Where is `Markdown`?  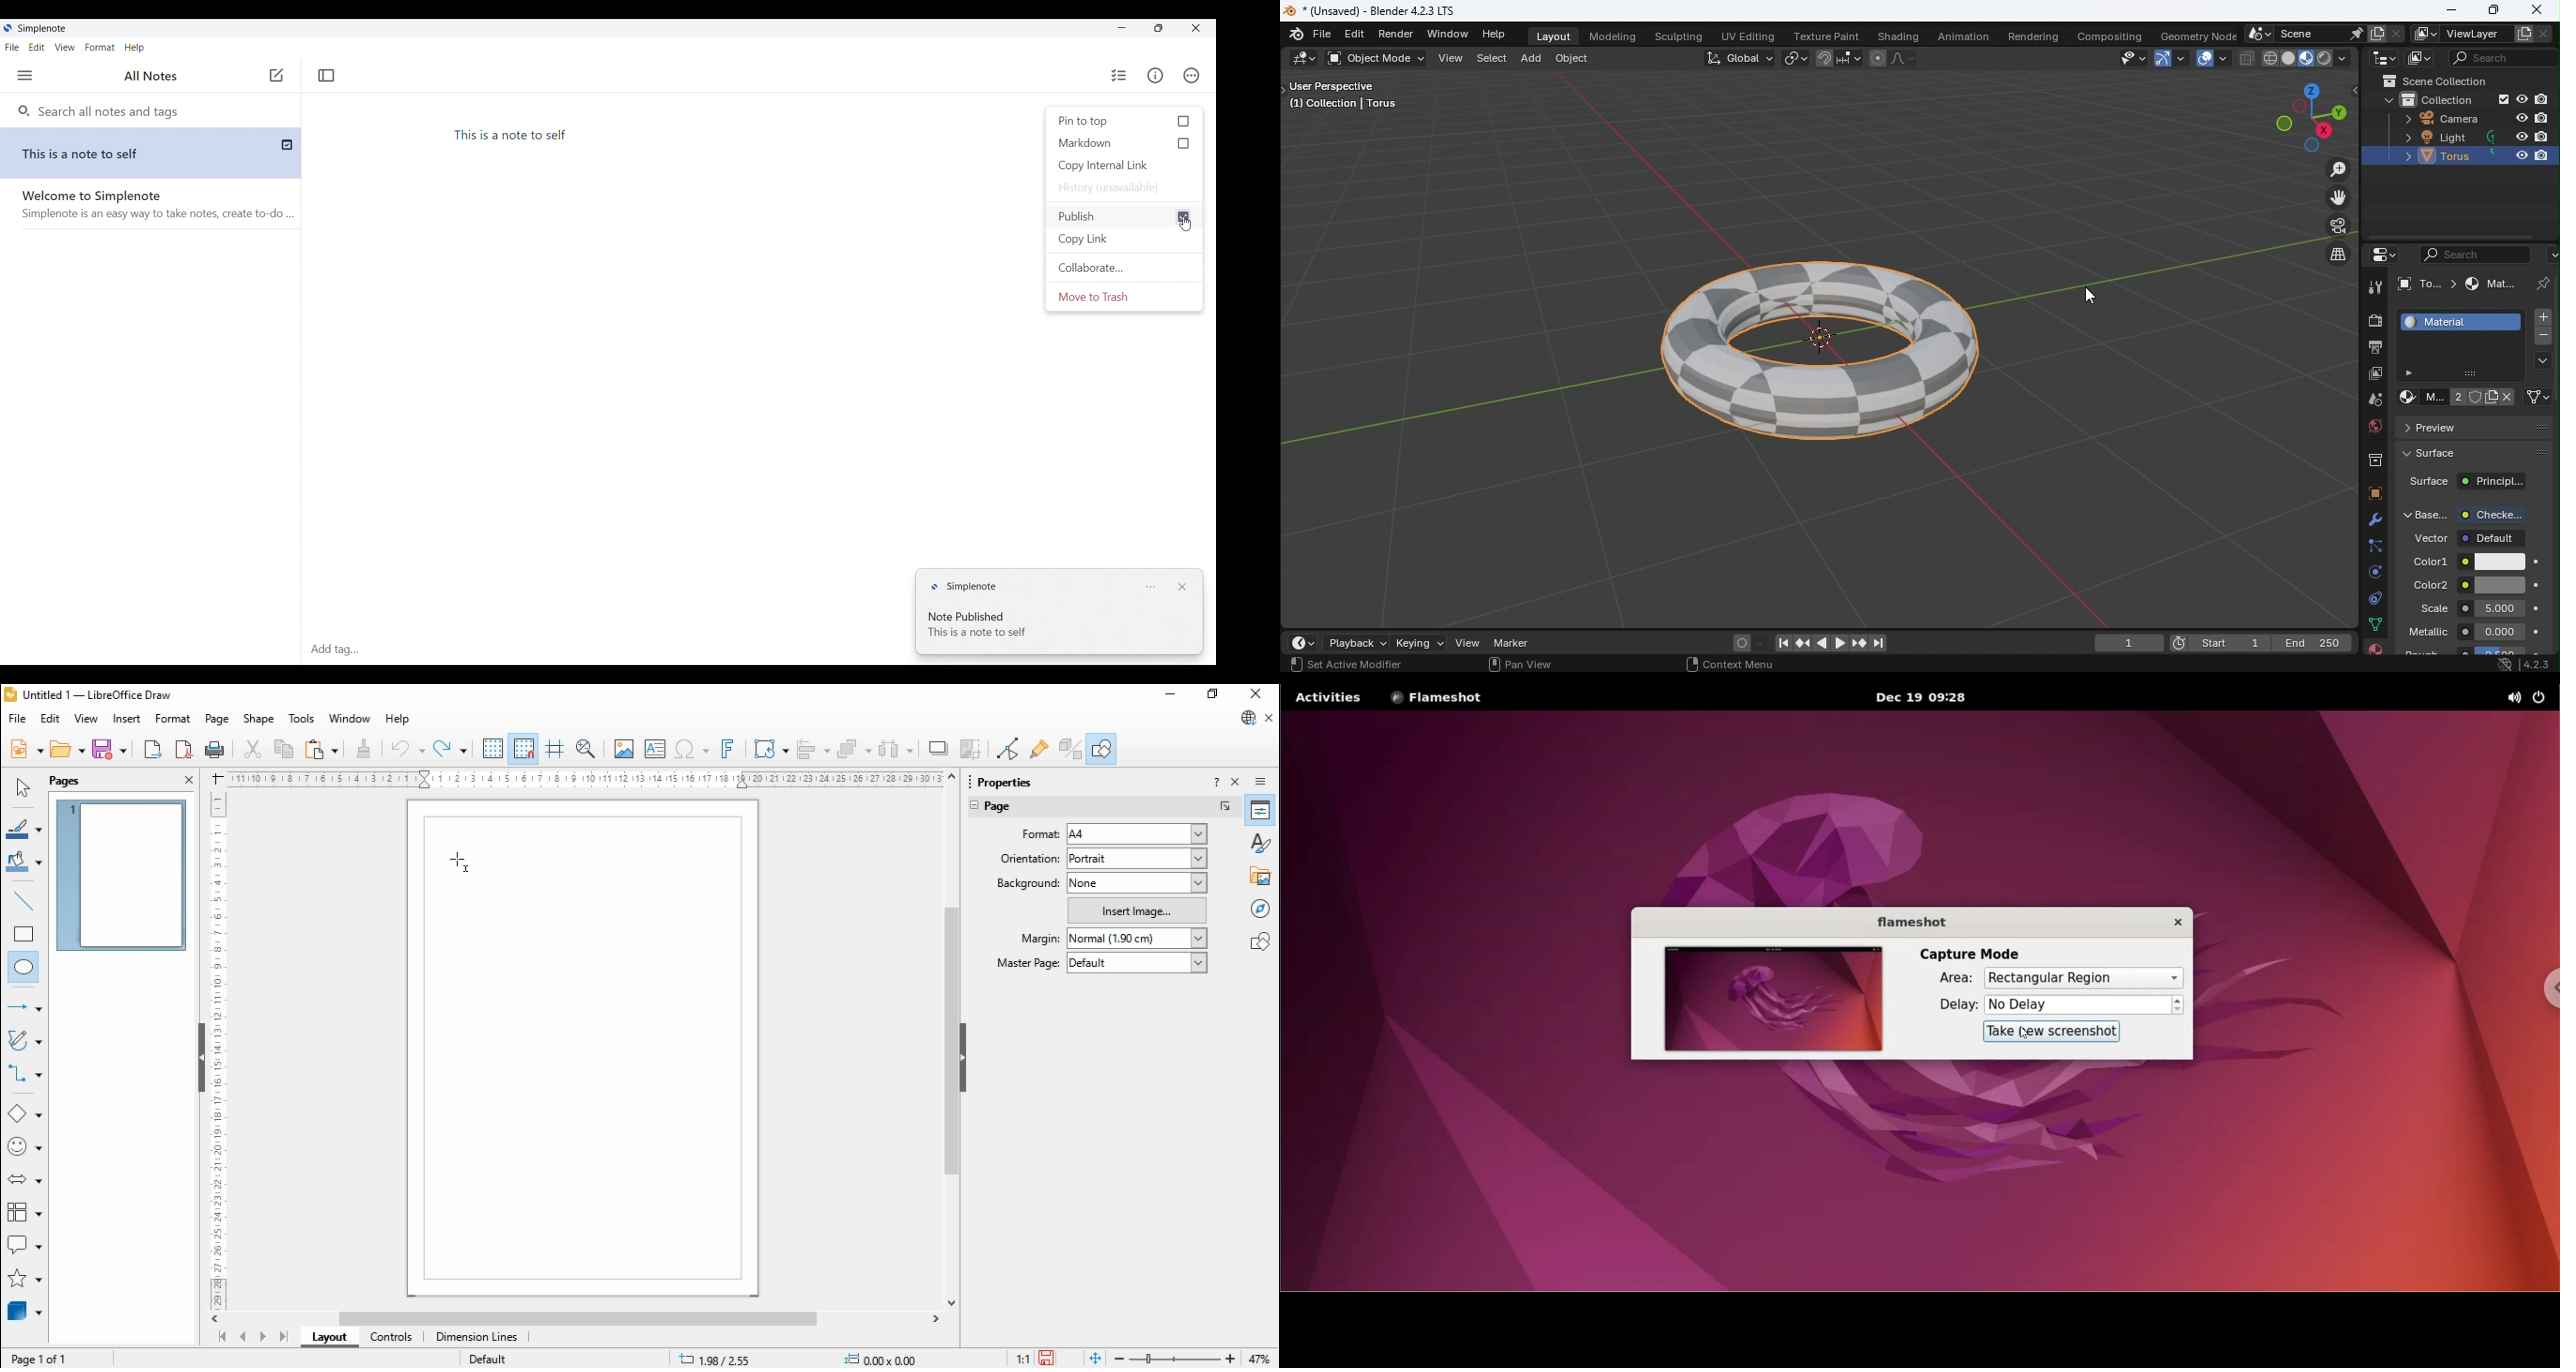 Markdown is located at coordinates (1125, 143).